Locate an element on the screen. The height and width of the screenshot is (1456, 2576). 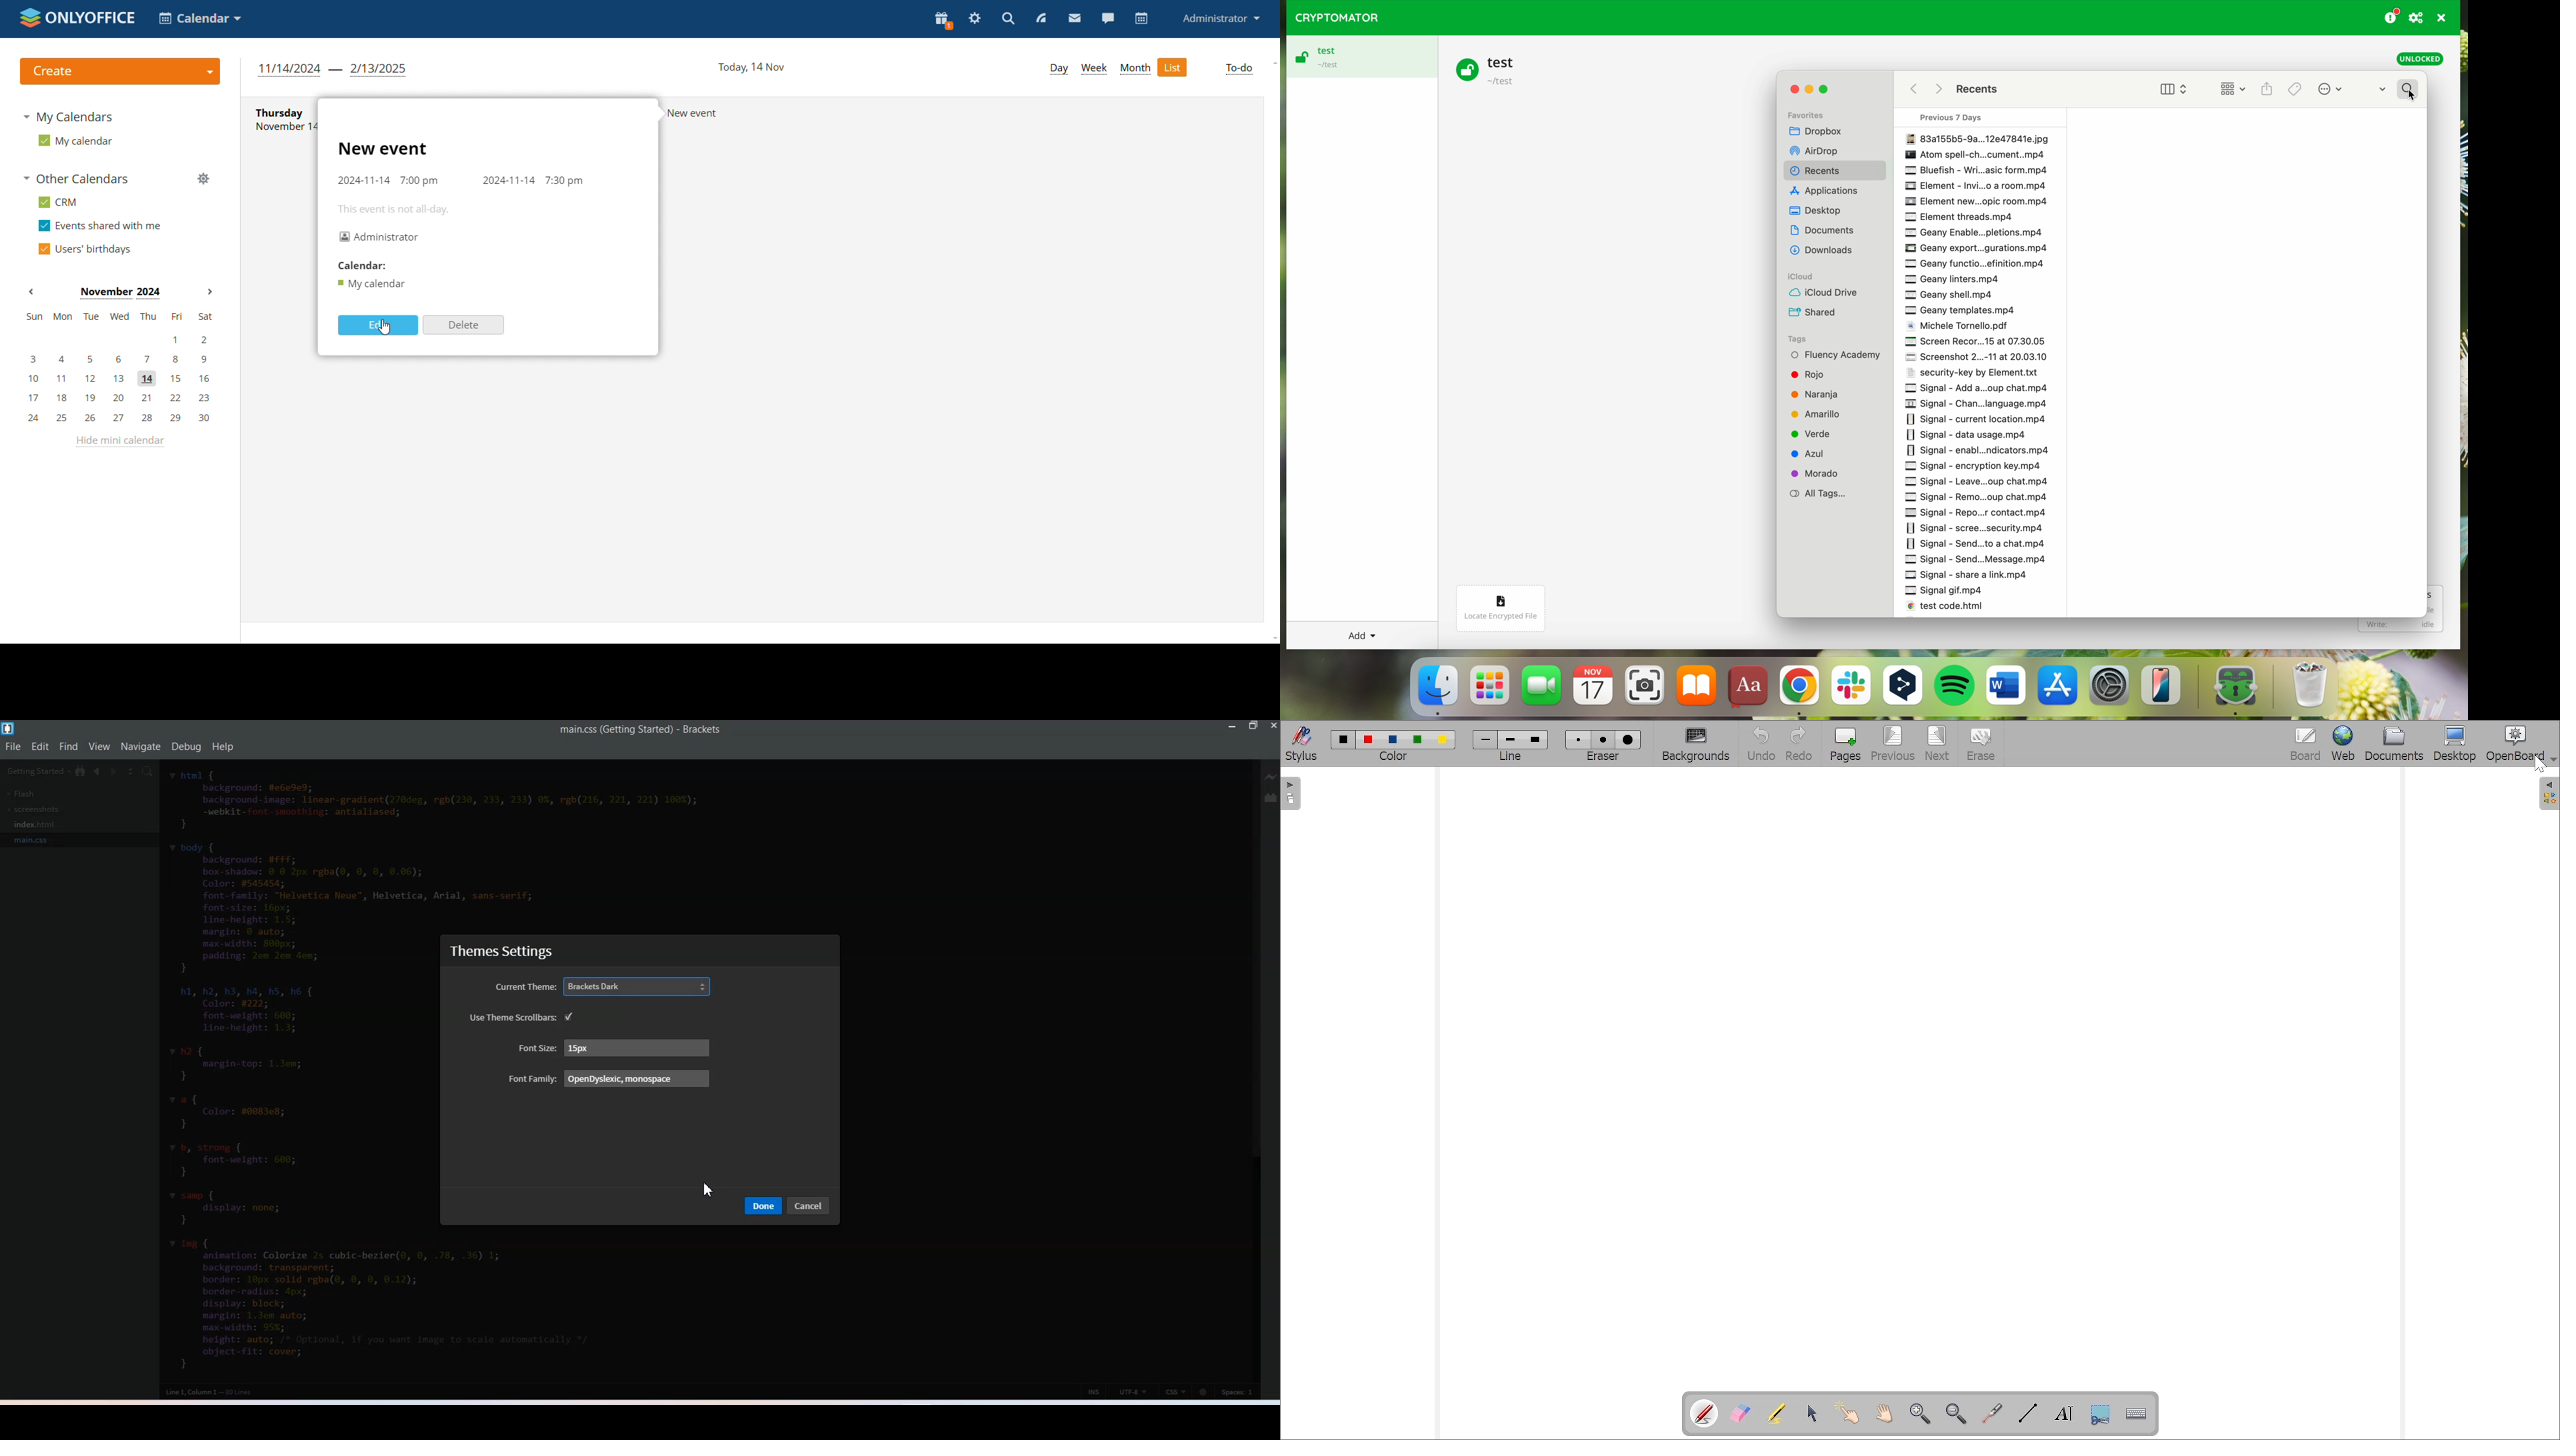
Element threads is located at coordinates (1956, 217).